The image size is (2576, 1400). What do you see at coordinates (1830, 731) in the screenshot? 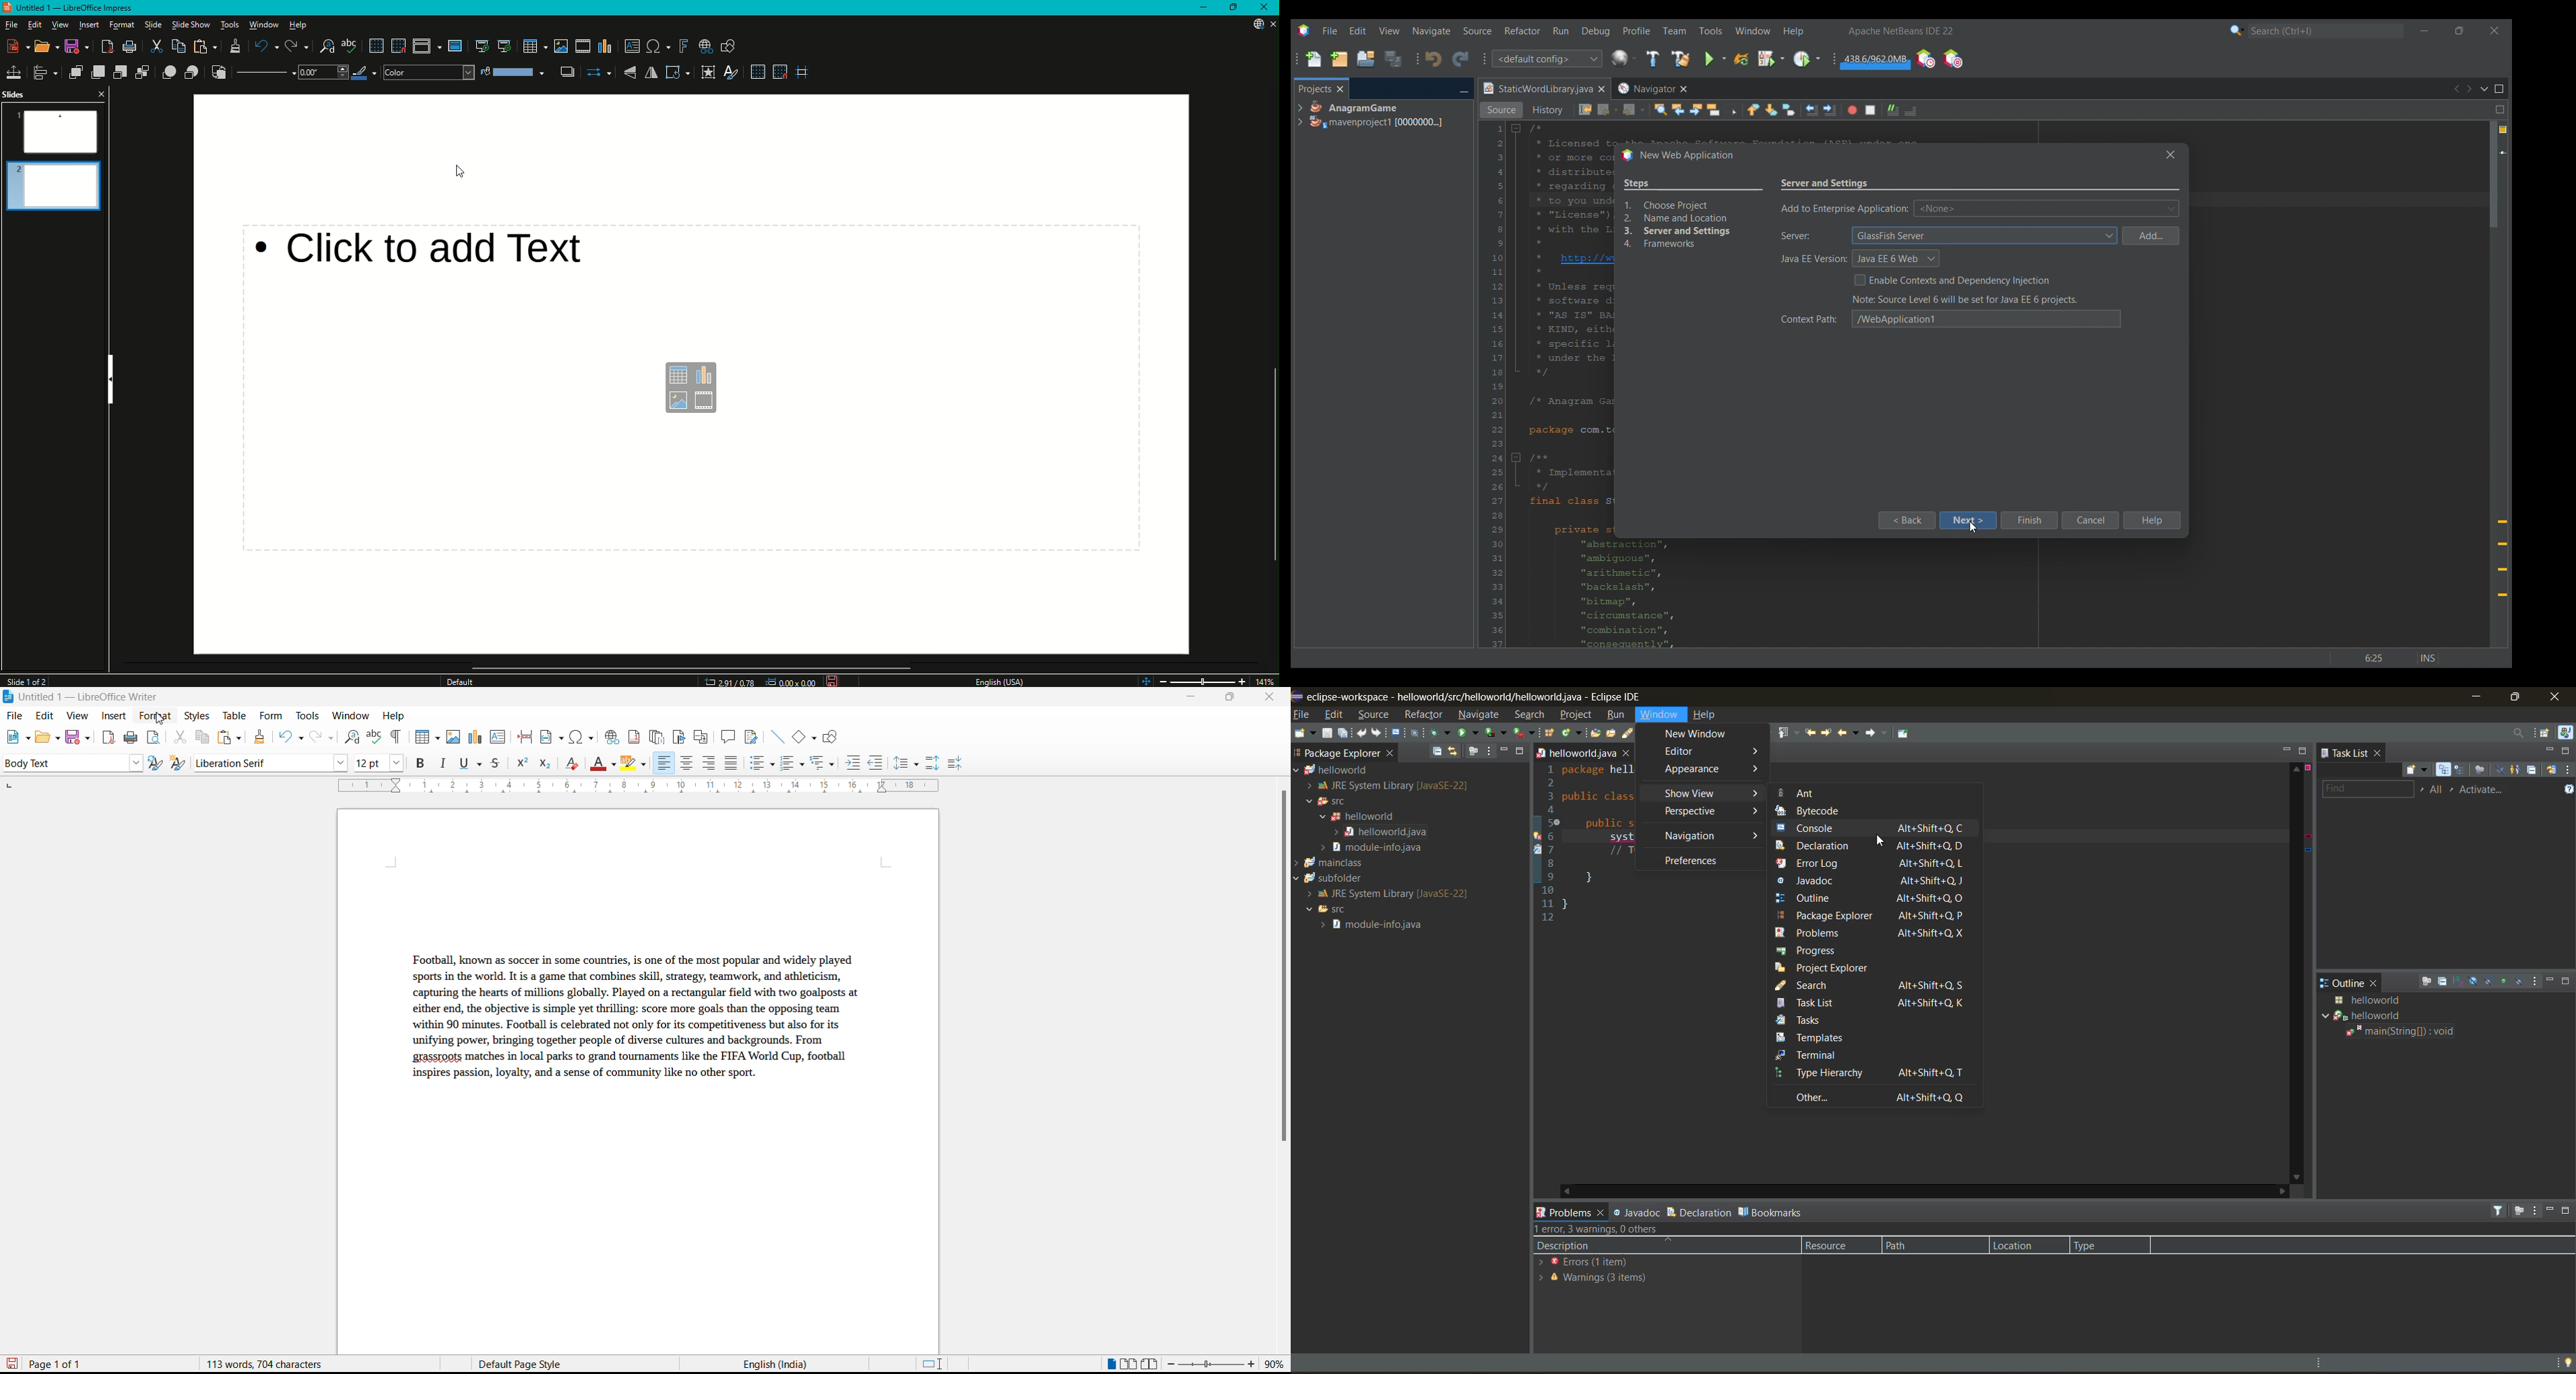
I see `next edit location` at bounding box center [1830, 731].